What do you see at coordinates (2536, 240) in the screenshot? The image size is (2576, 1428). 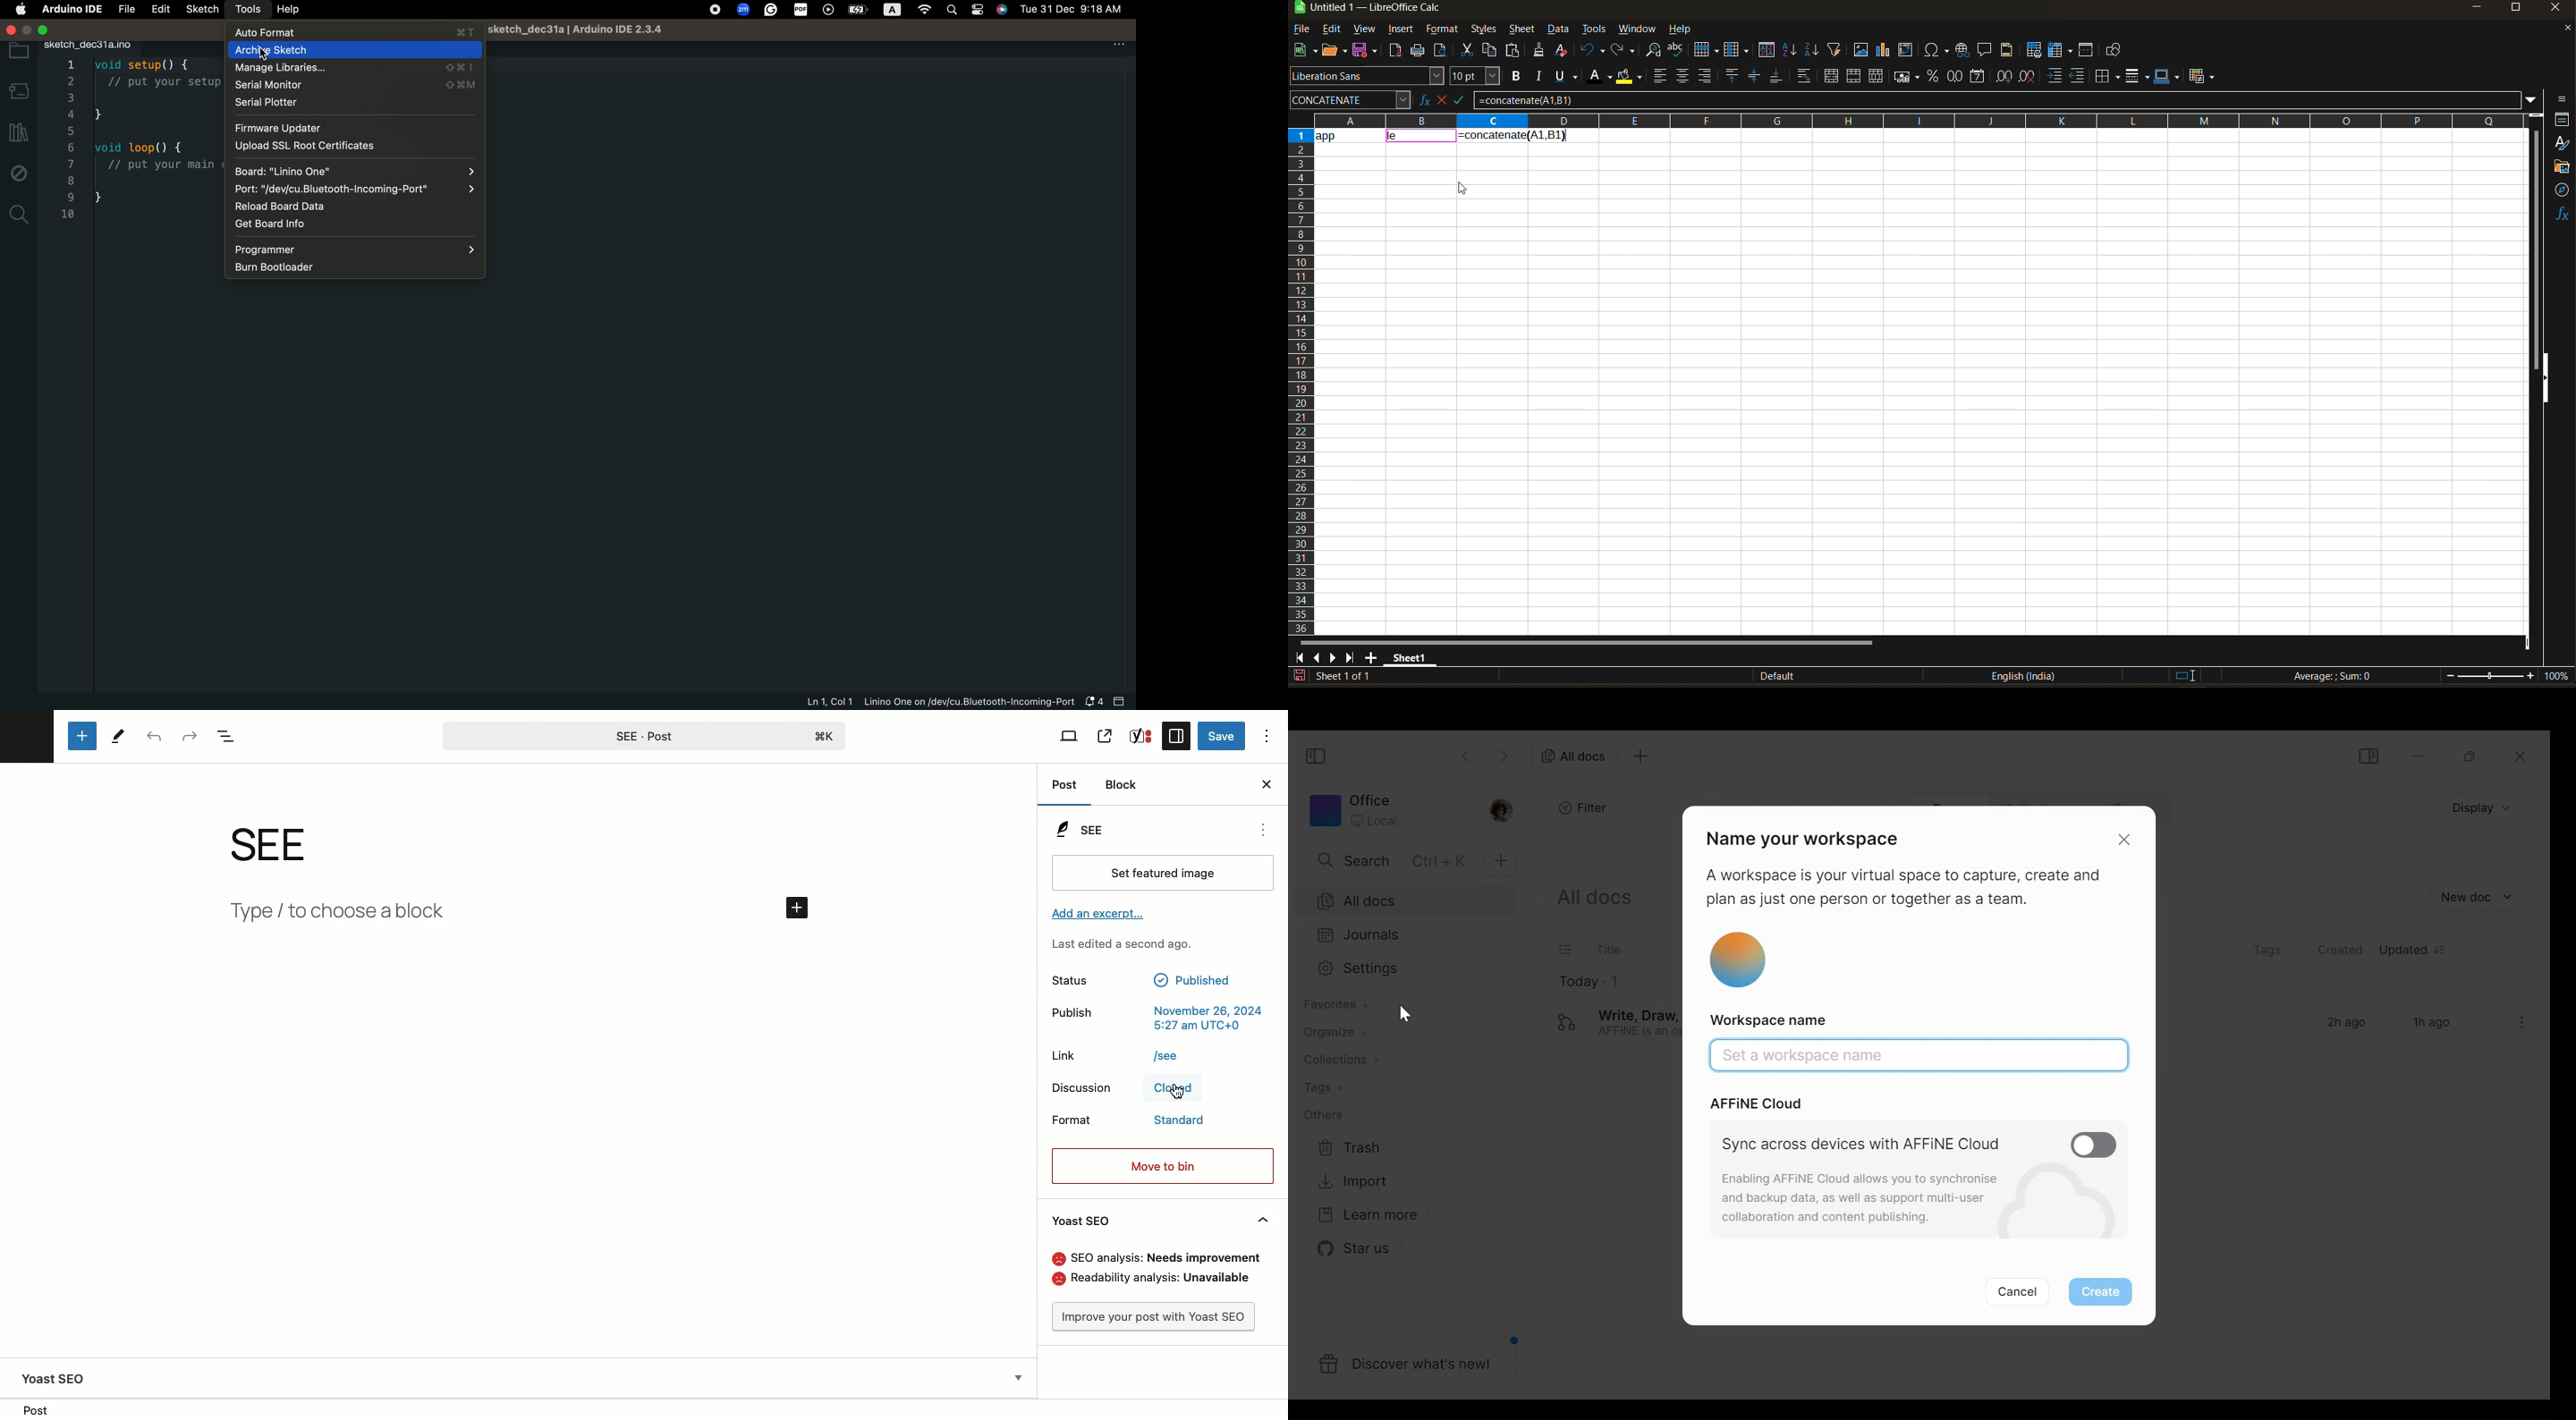 I see `vertical scroll bar` at bounding box center [2536, 240].